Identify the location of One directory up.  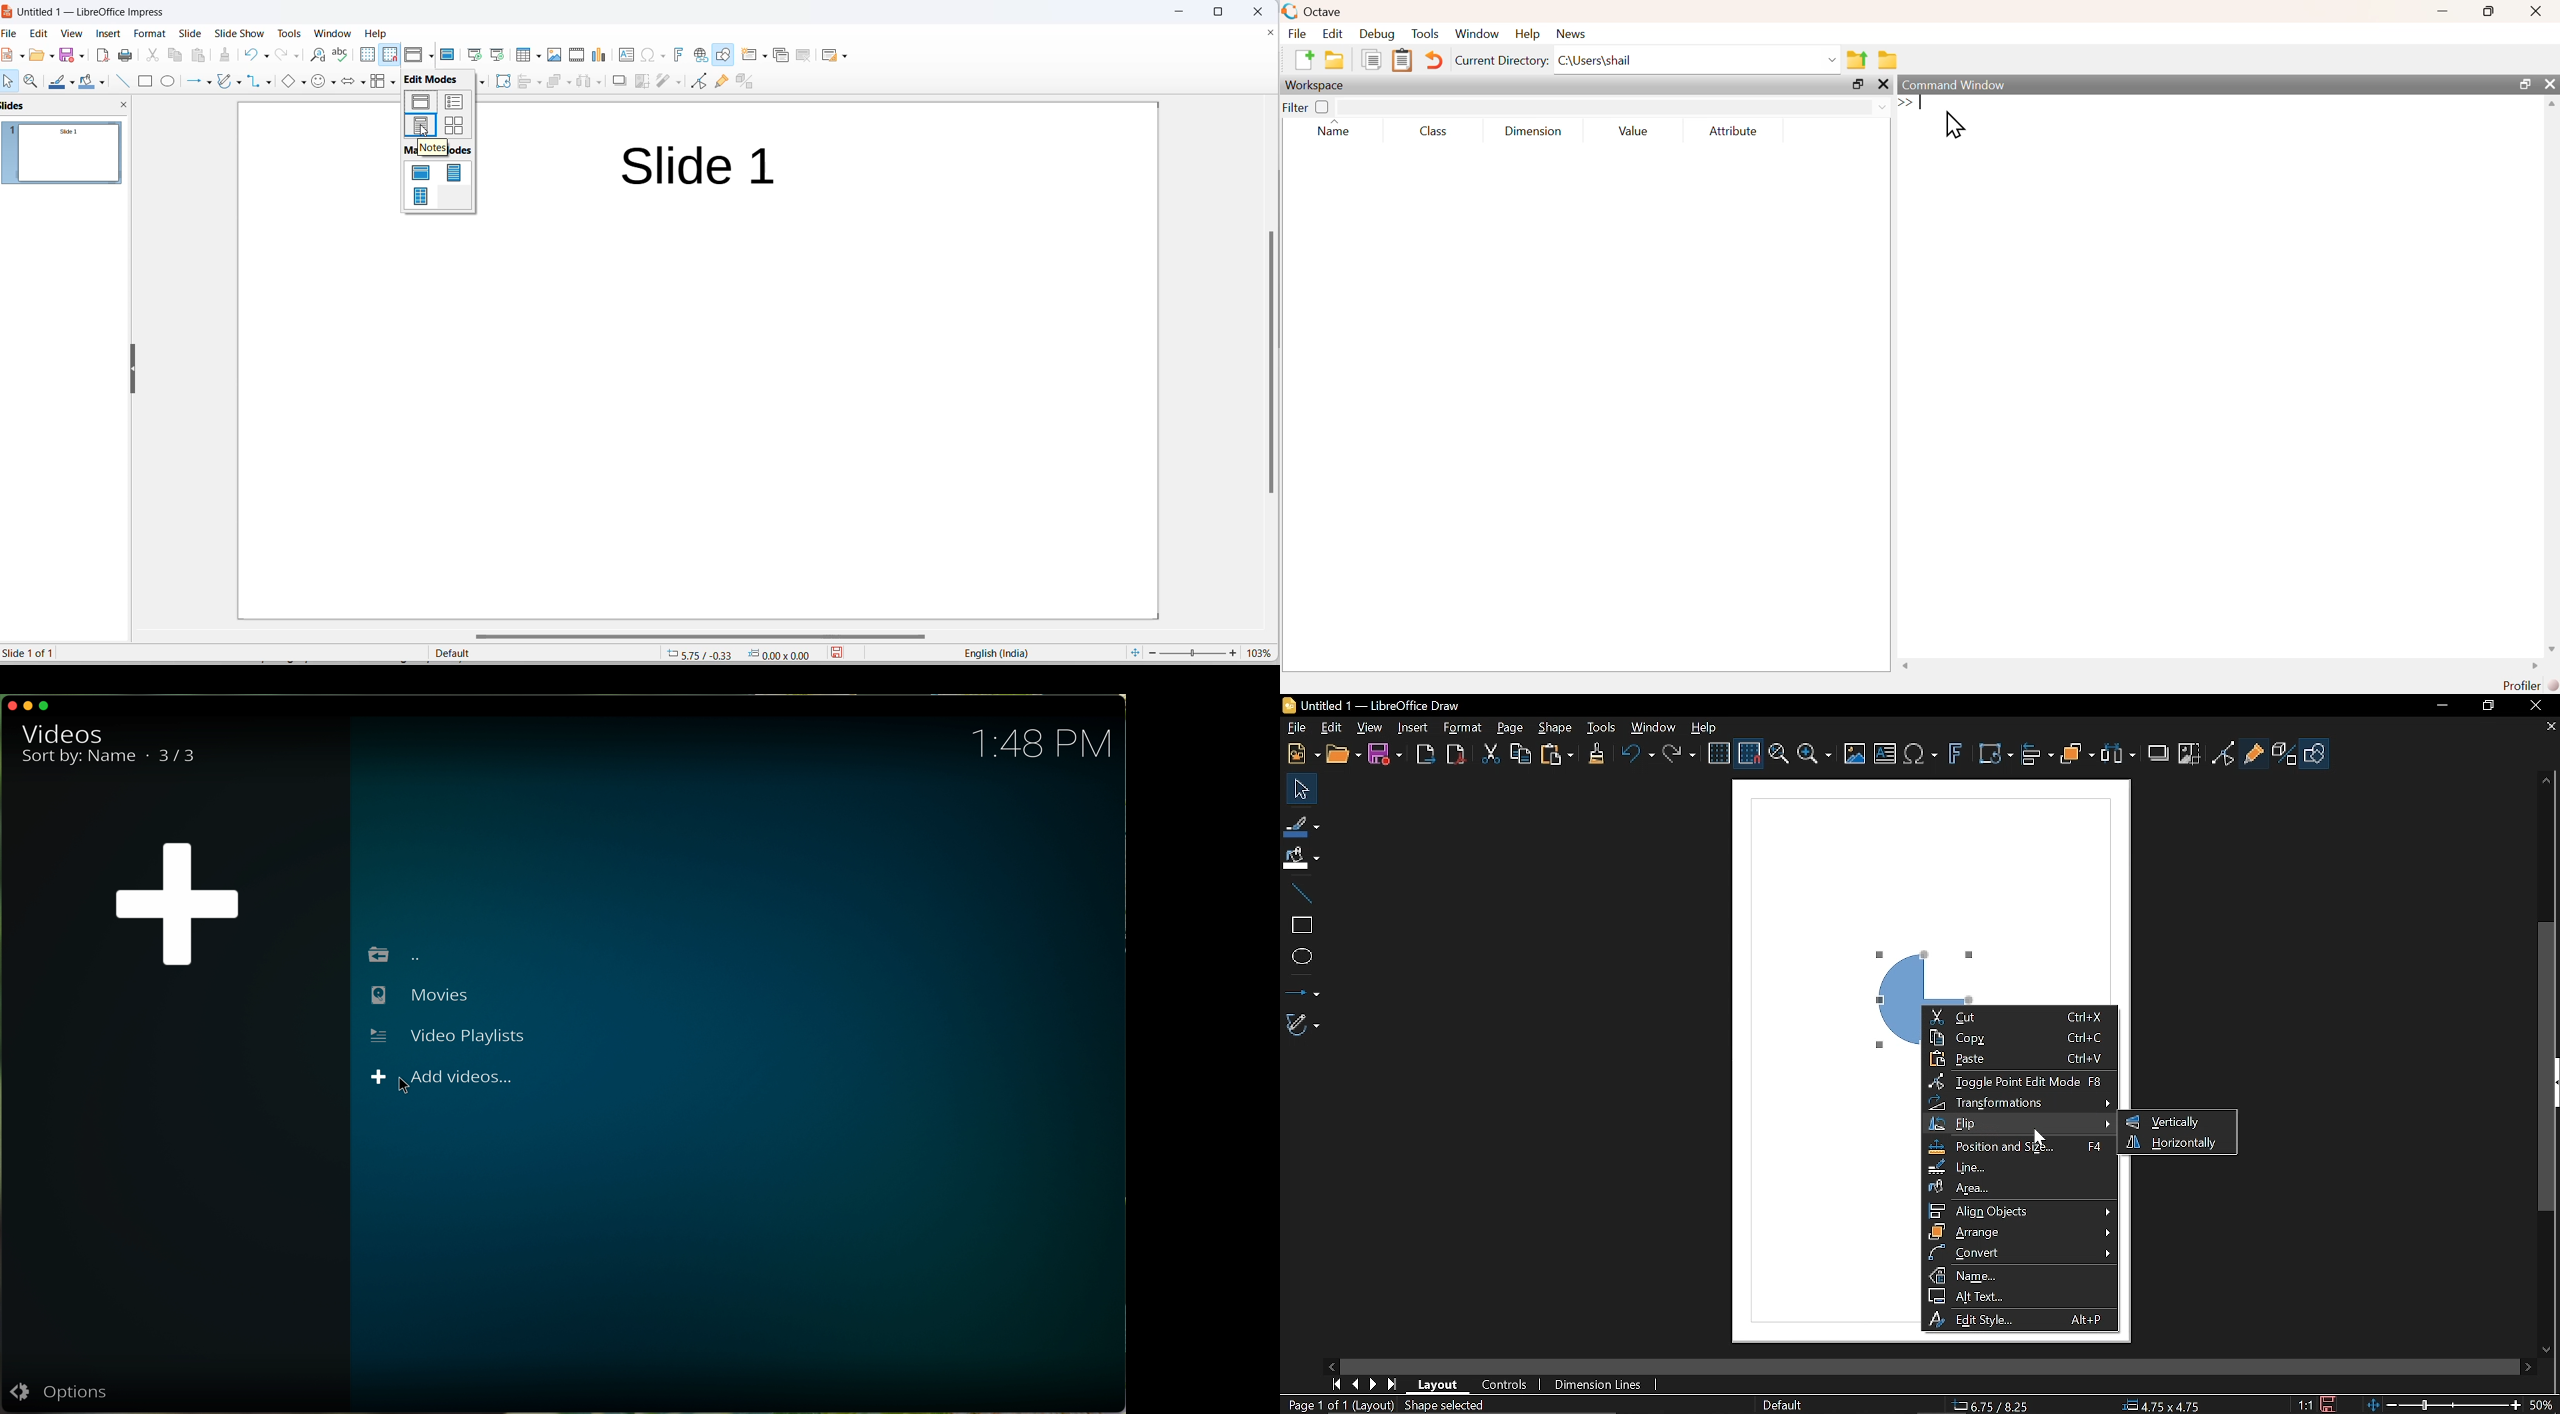
(1857, 57).